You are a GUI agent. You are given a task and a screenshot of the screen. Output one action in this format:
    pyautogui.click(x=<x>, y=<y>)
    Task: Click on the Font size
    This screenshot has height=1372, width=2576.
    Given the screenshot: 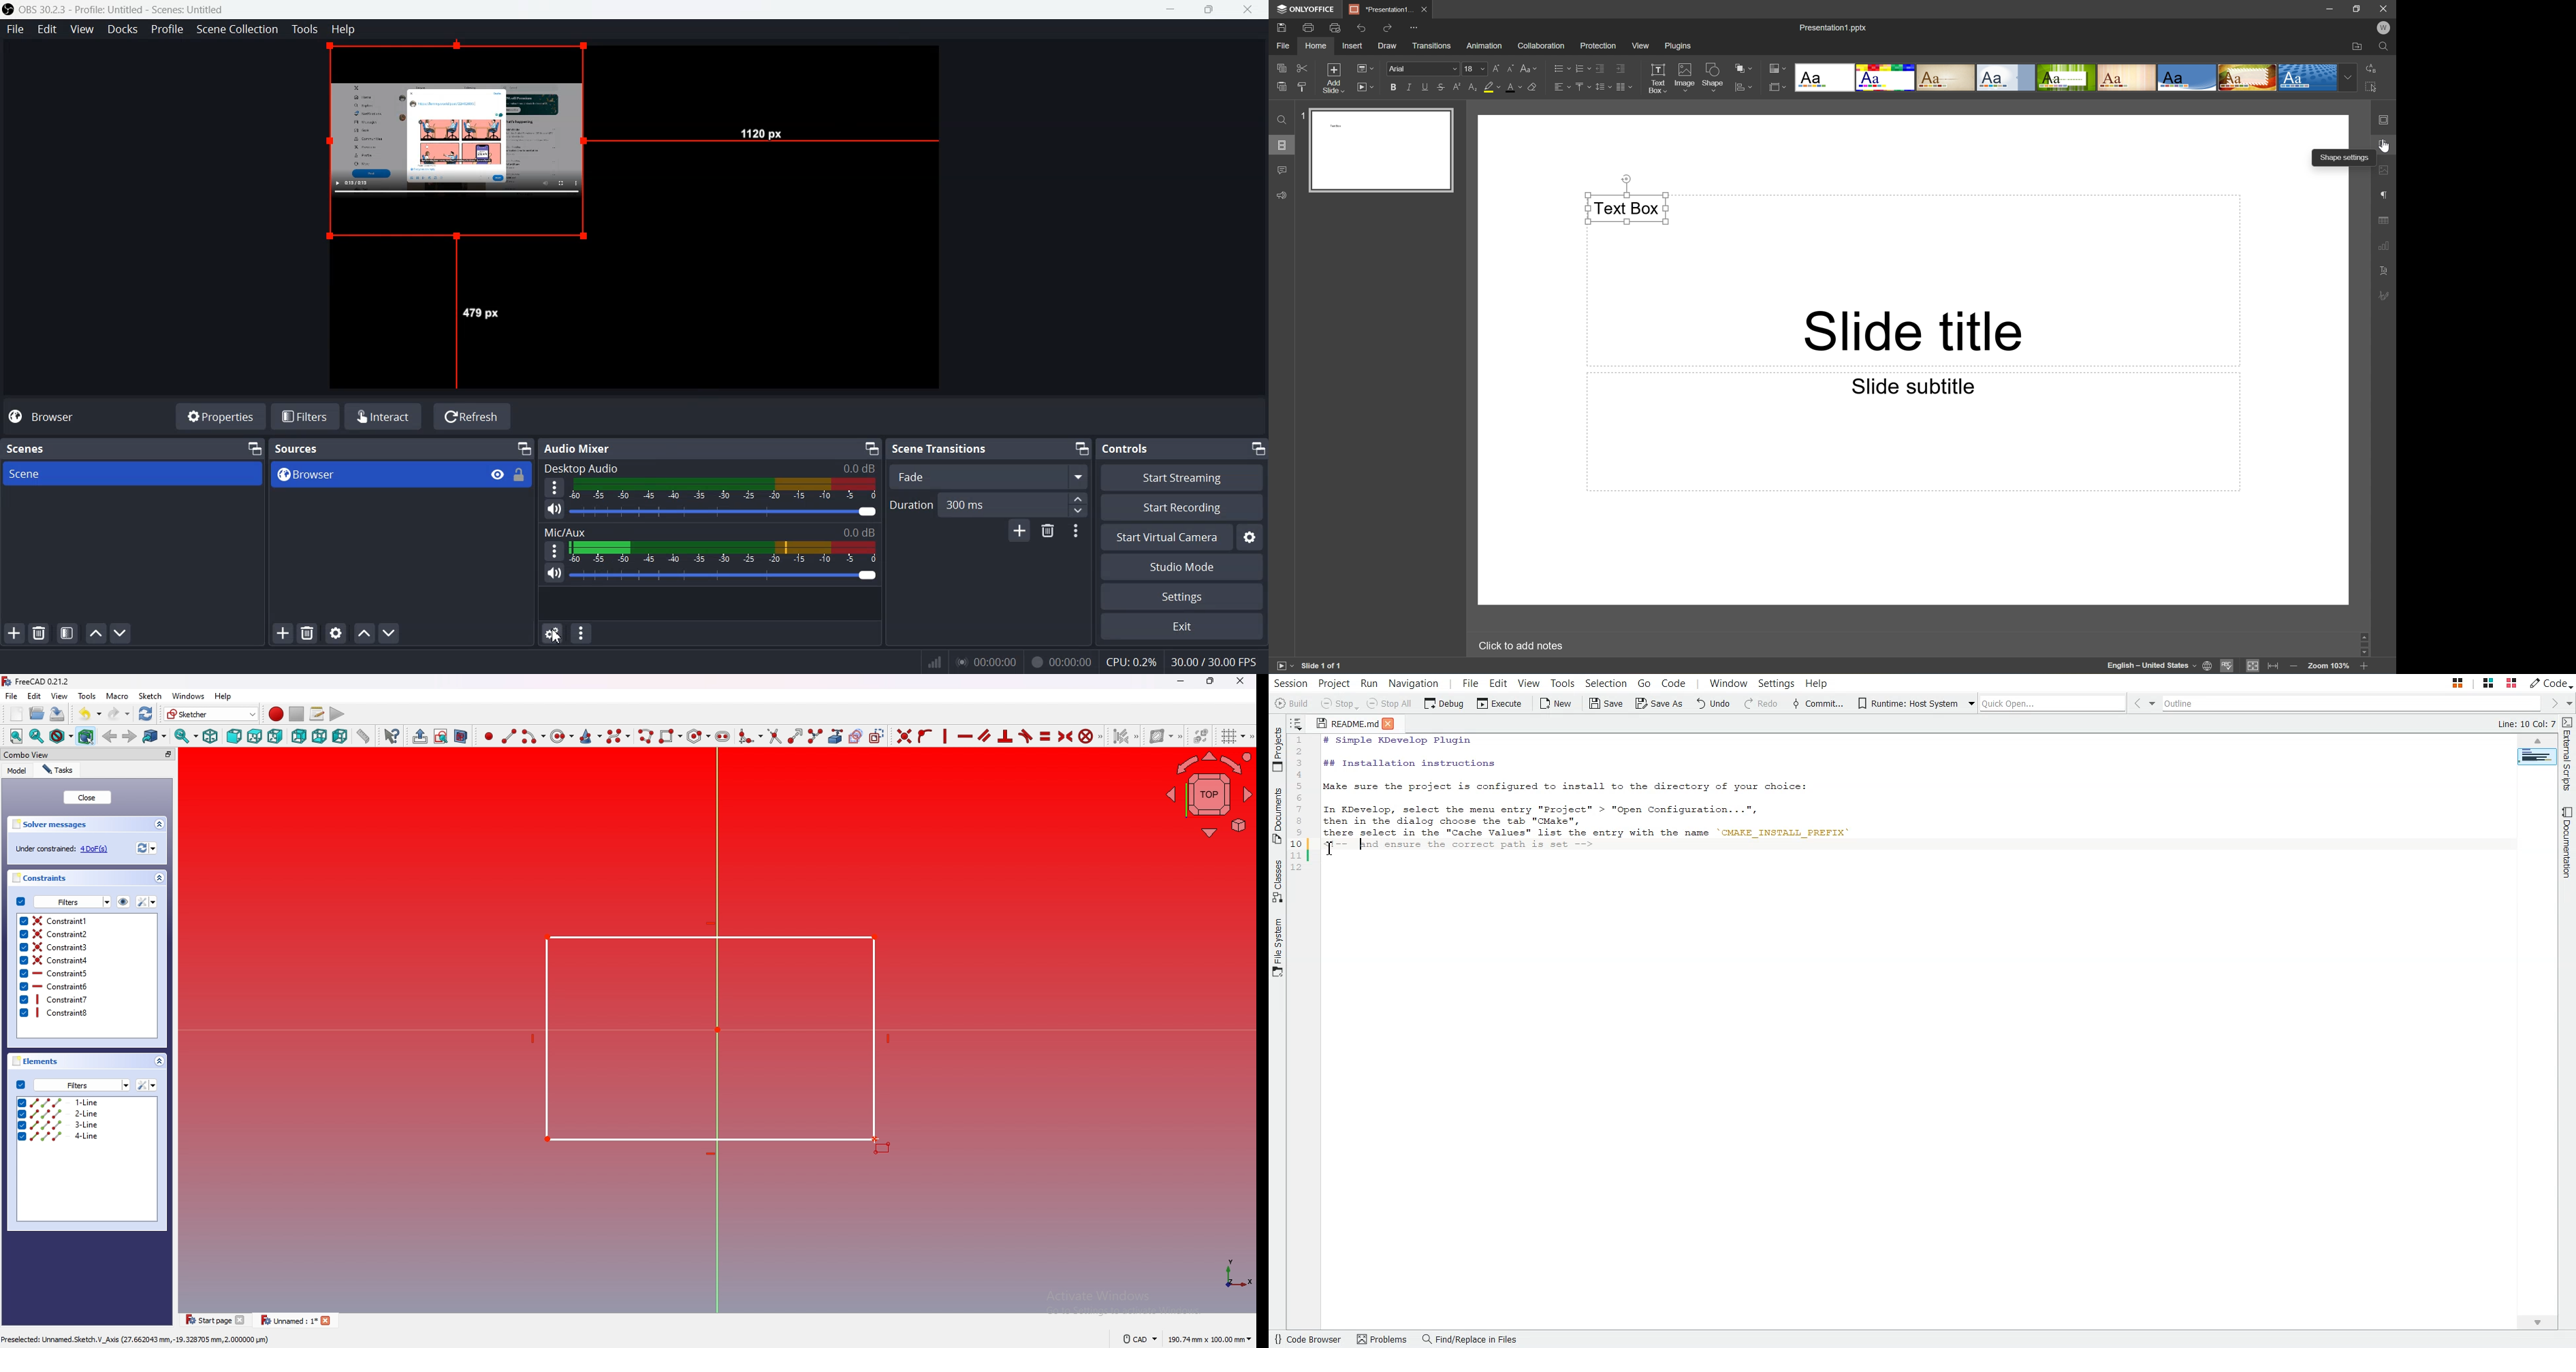 What is the action you would take?
    pyautogui.click(x=1474, y=68)
    